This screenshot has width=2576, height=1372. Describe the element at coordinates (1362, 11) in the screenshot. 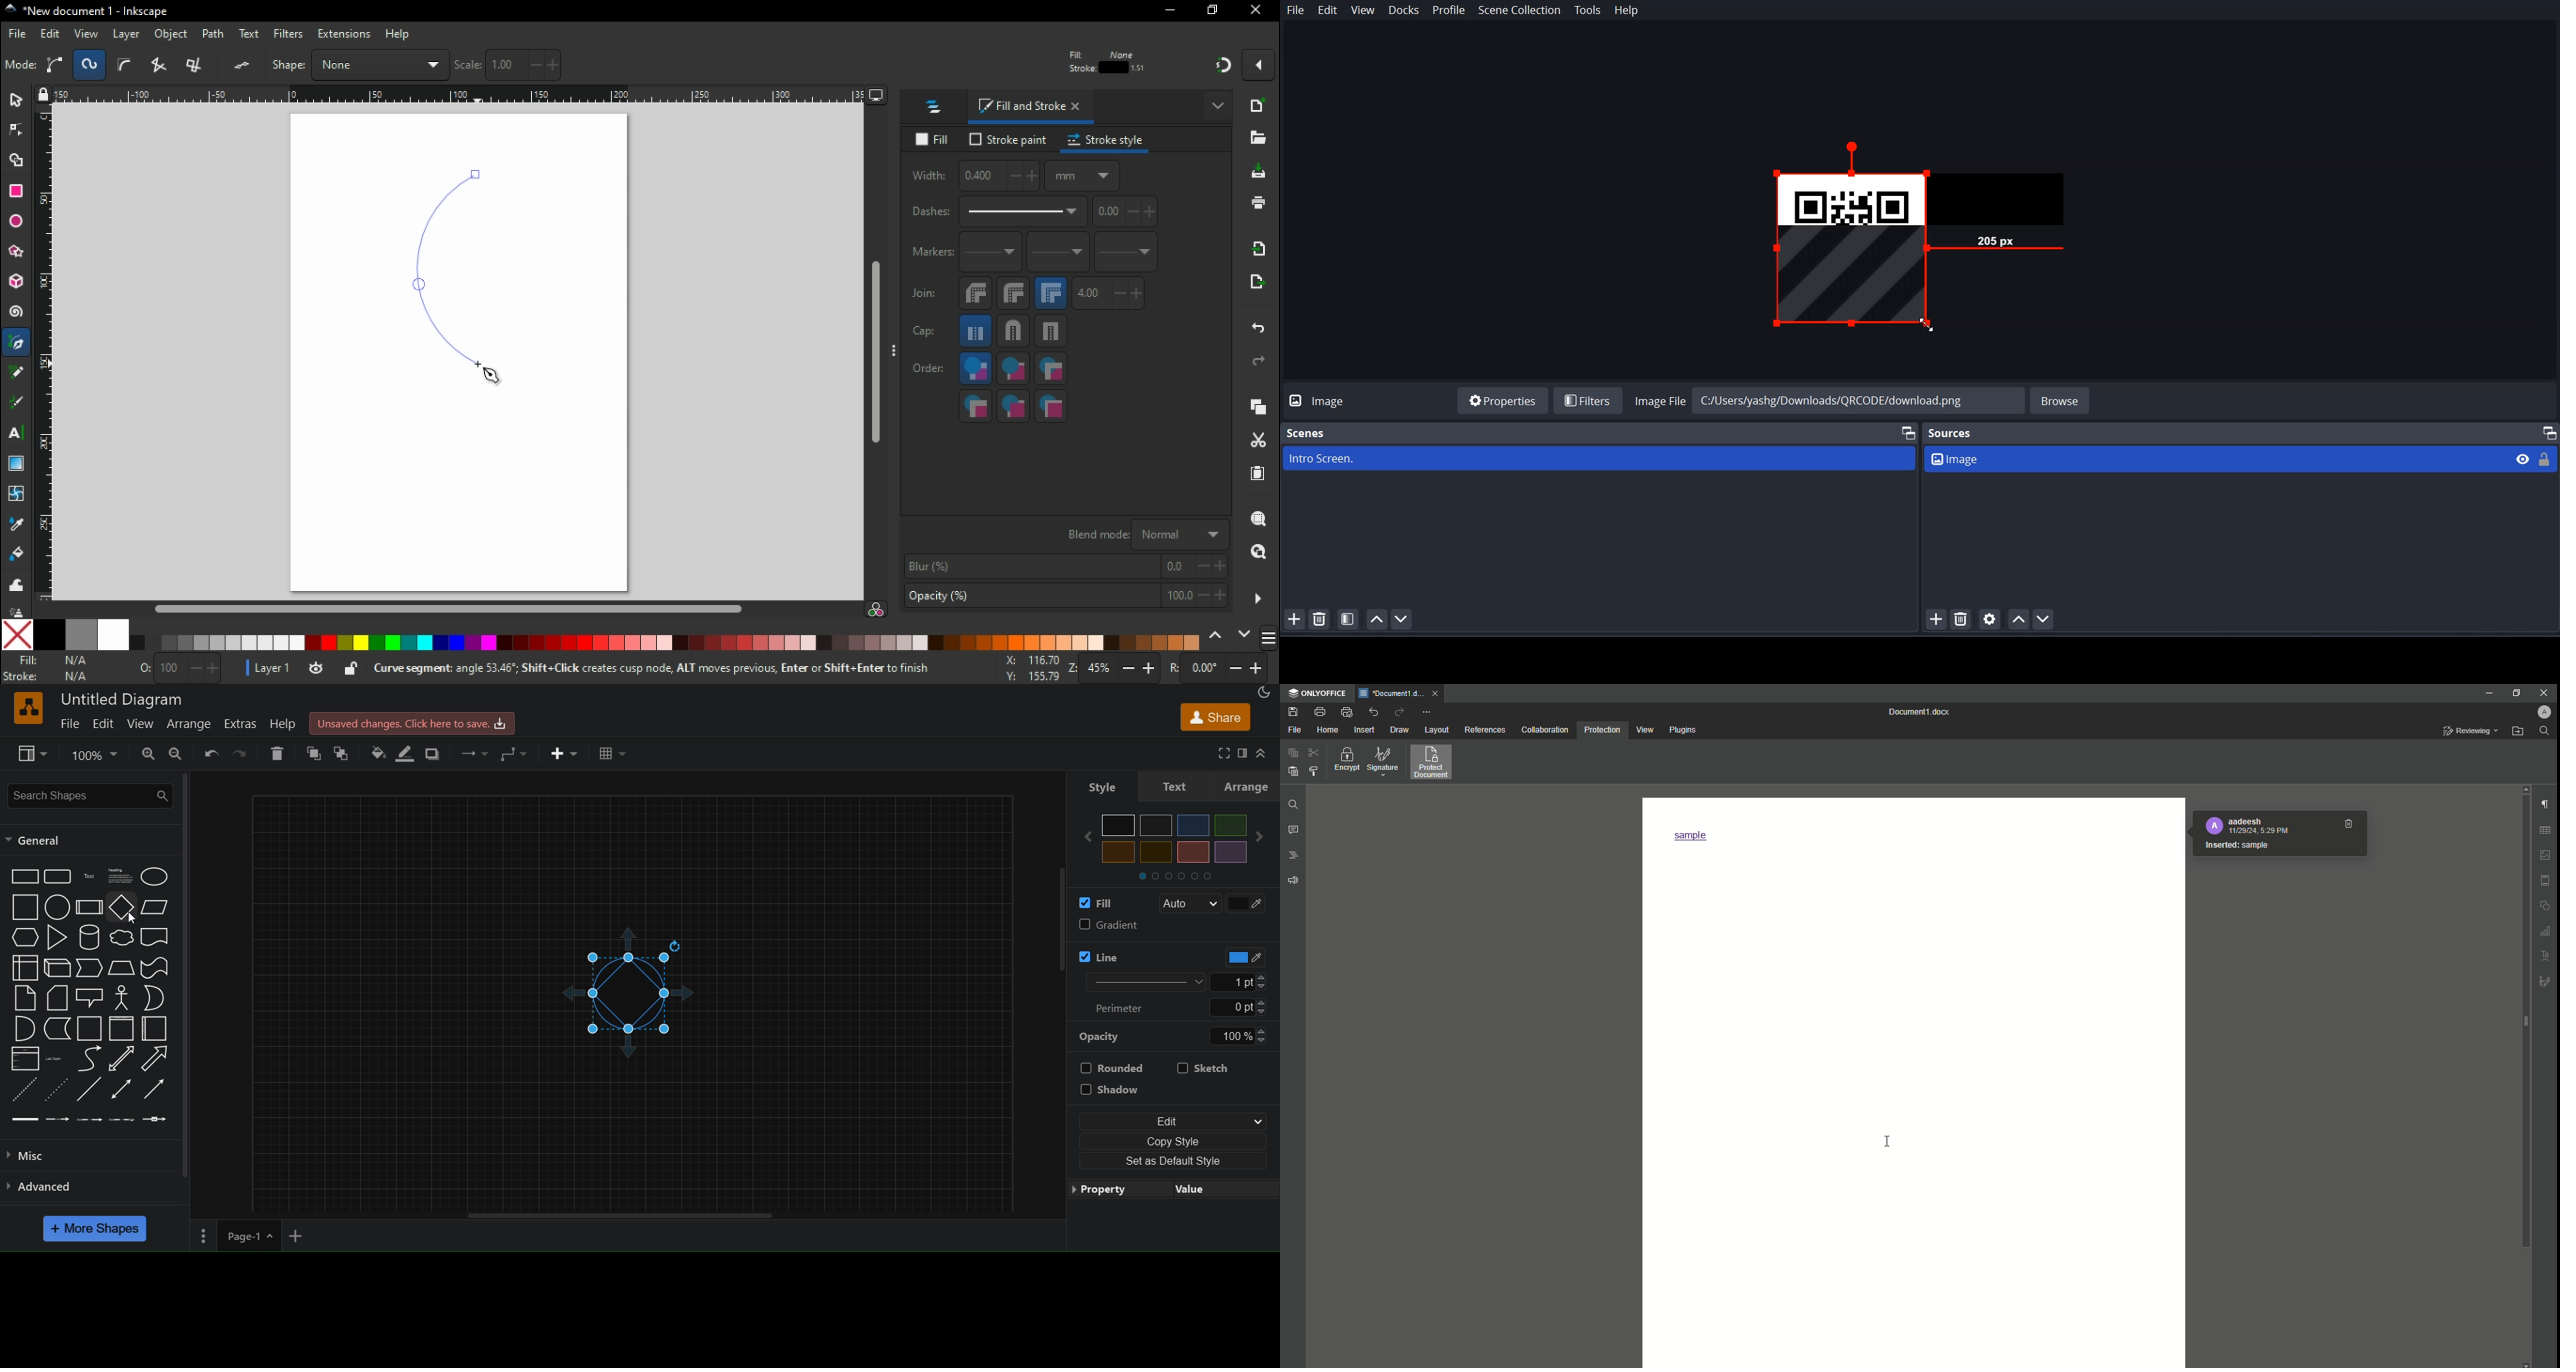

I see `View` at that location.